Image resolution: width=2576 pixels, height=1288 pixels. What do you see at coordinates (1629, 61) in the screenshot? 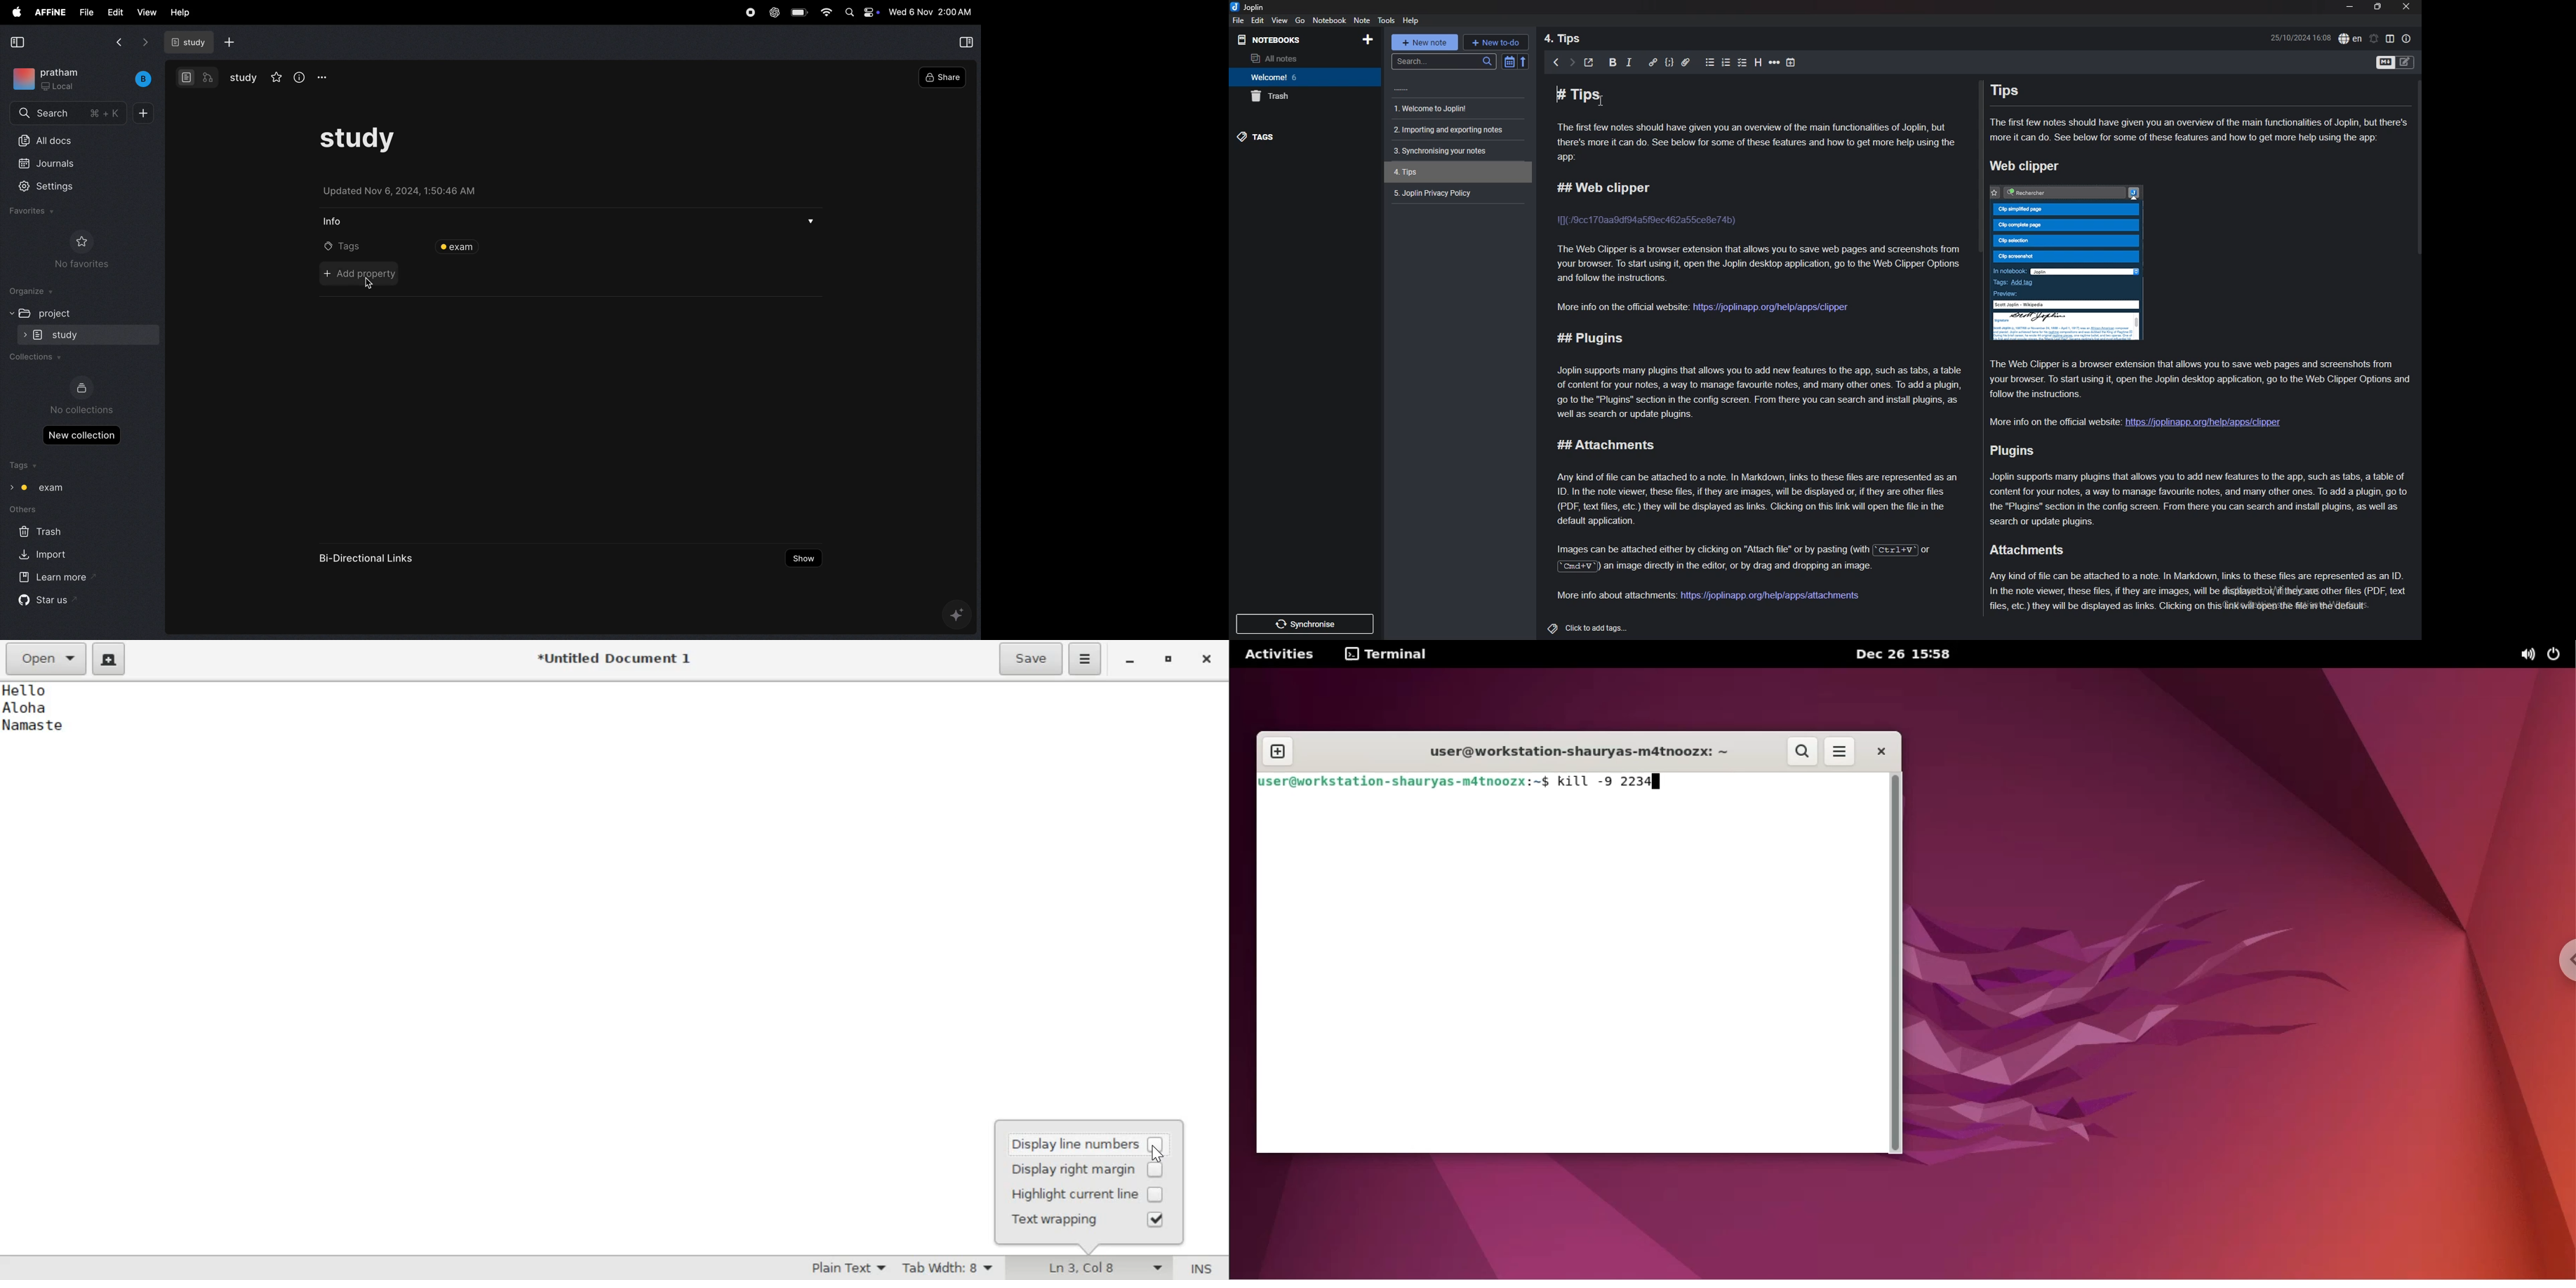
I see `italic` at bounding box center [1629, 61].